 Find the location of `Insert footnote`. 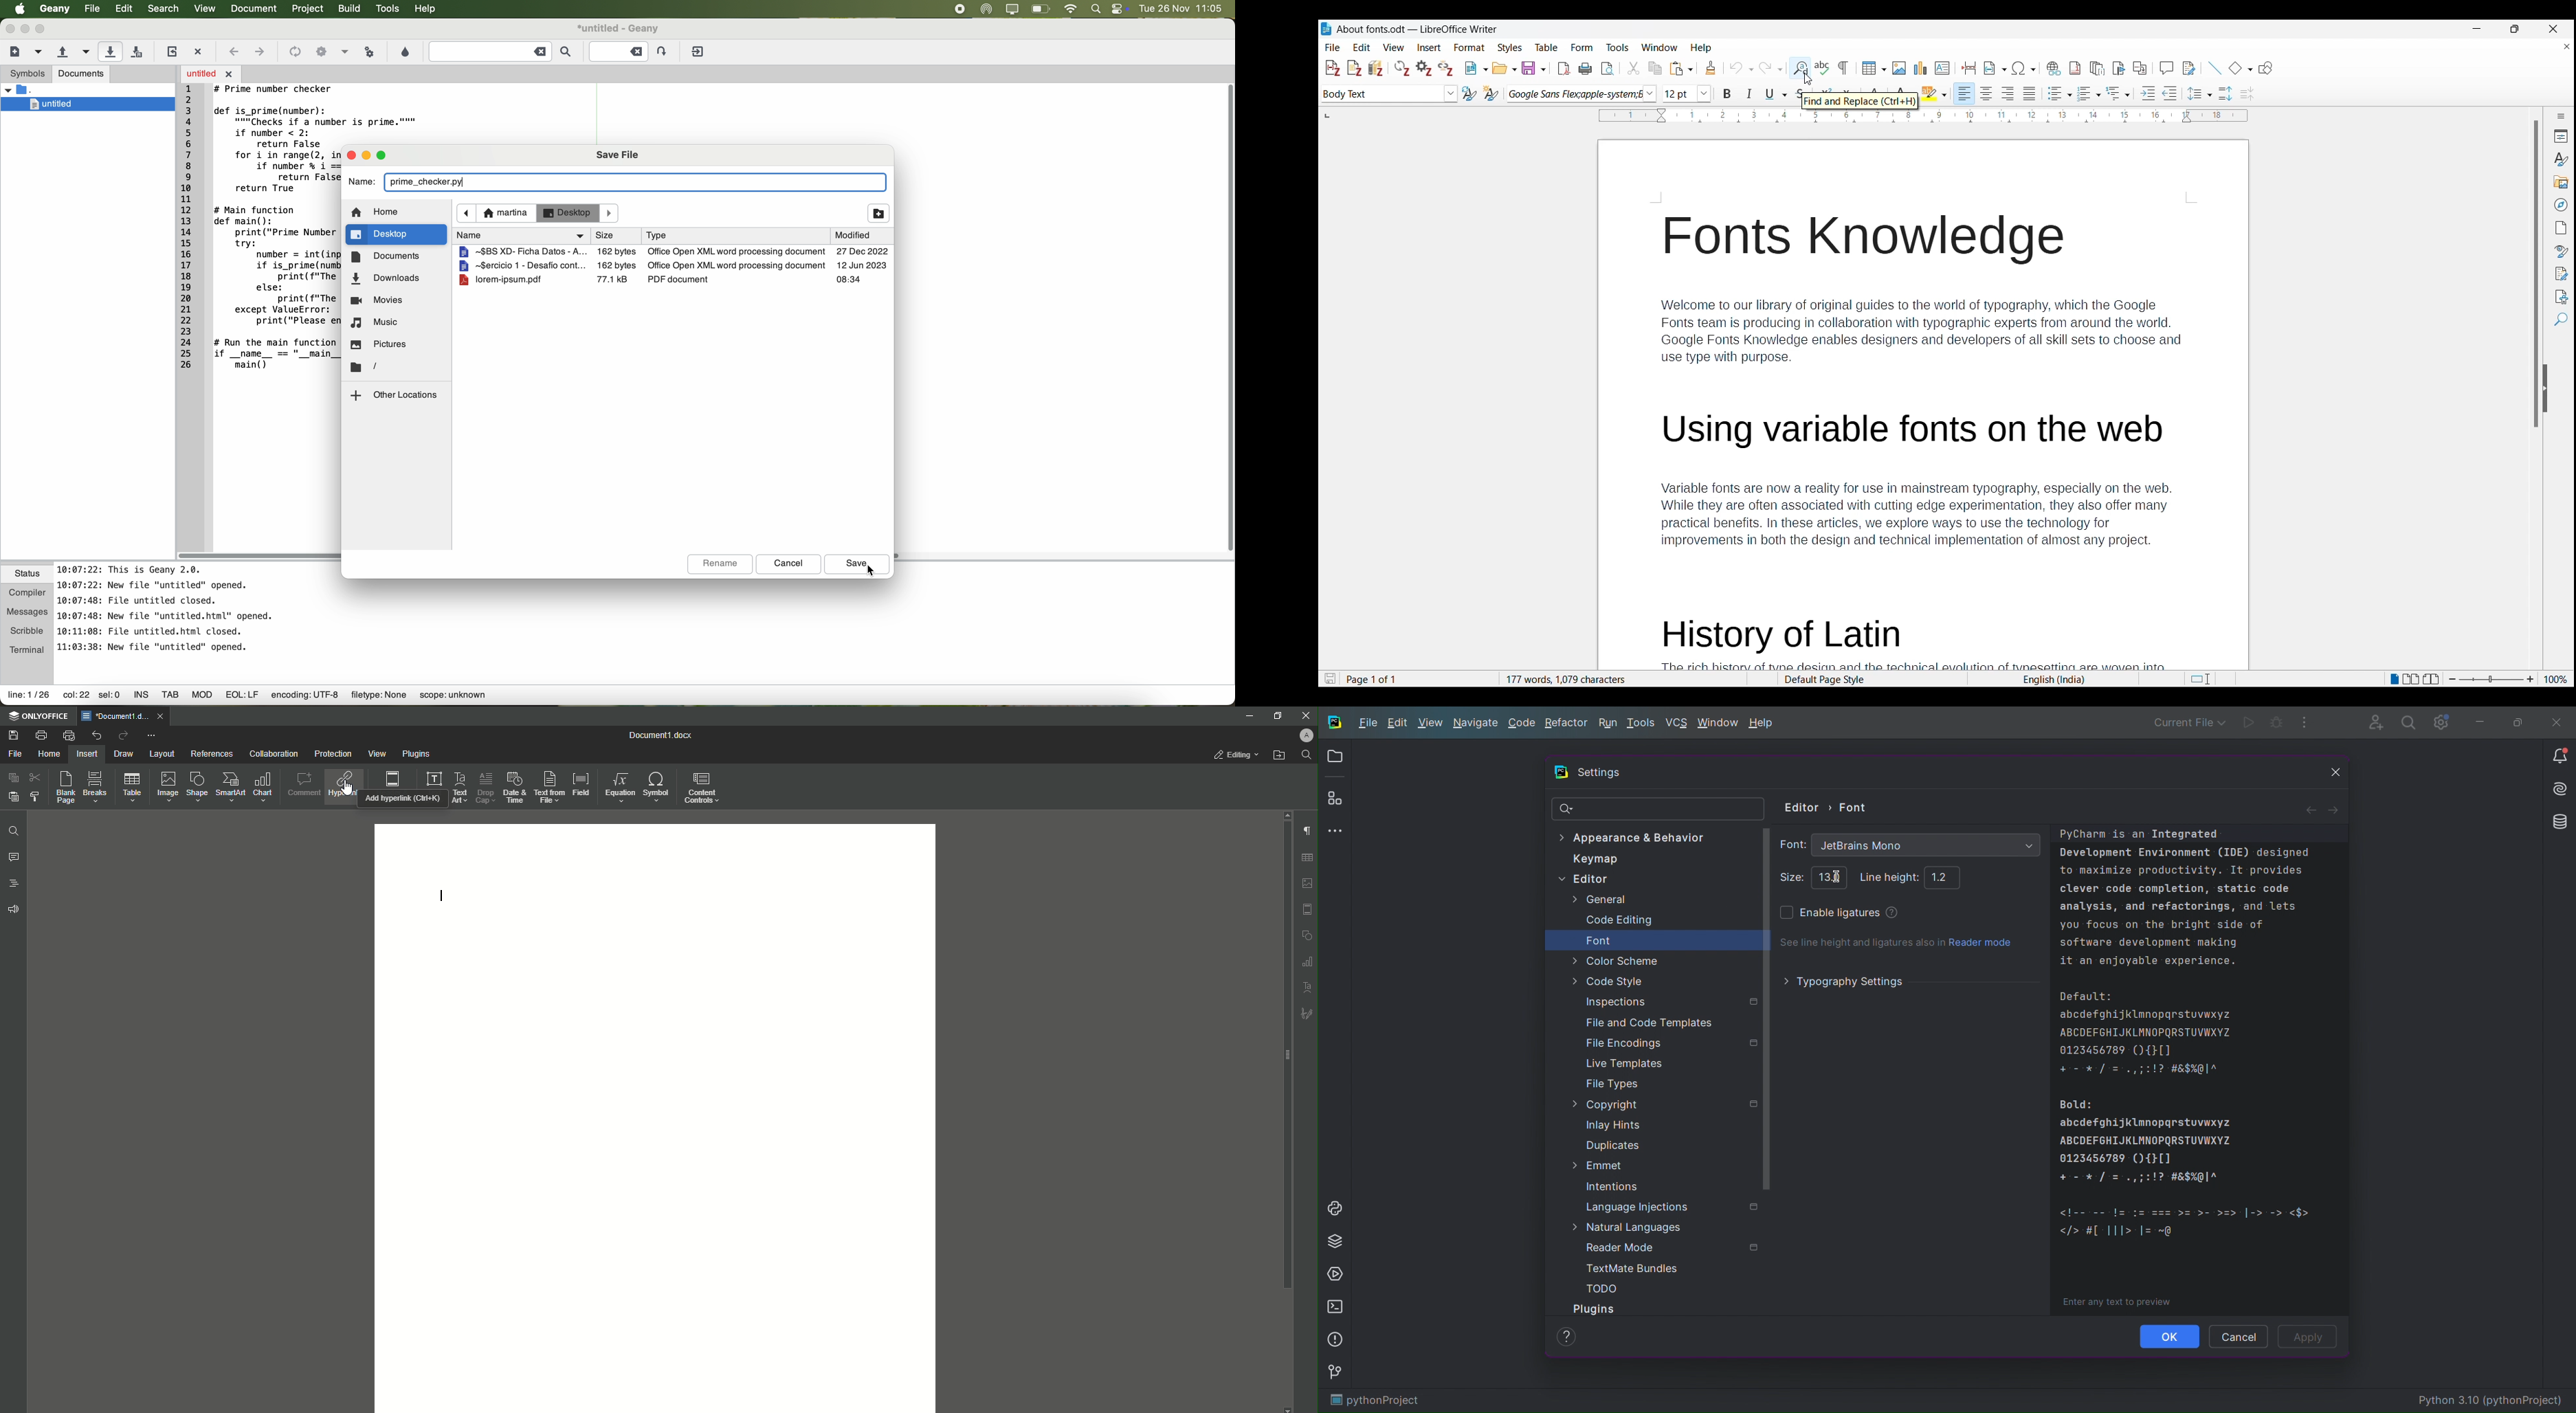

Insert footnote is located at coordinates (2075, 68).